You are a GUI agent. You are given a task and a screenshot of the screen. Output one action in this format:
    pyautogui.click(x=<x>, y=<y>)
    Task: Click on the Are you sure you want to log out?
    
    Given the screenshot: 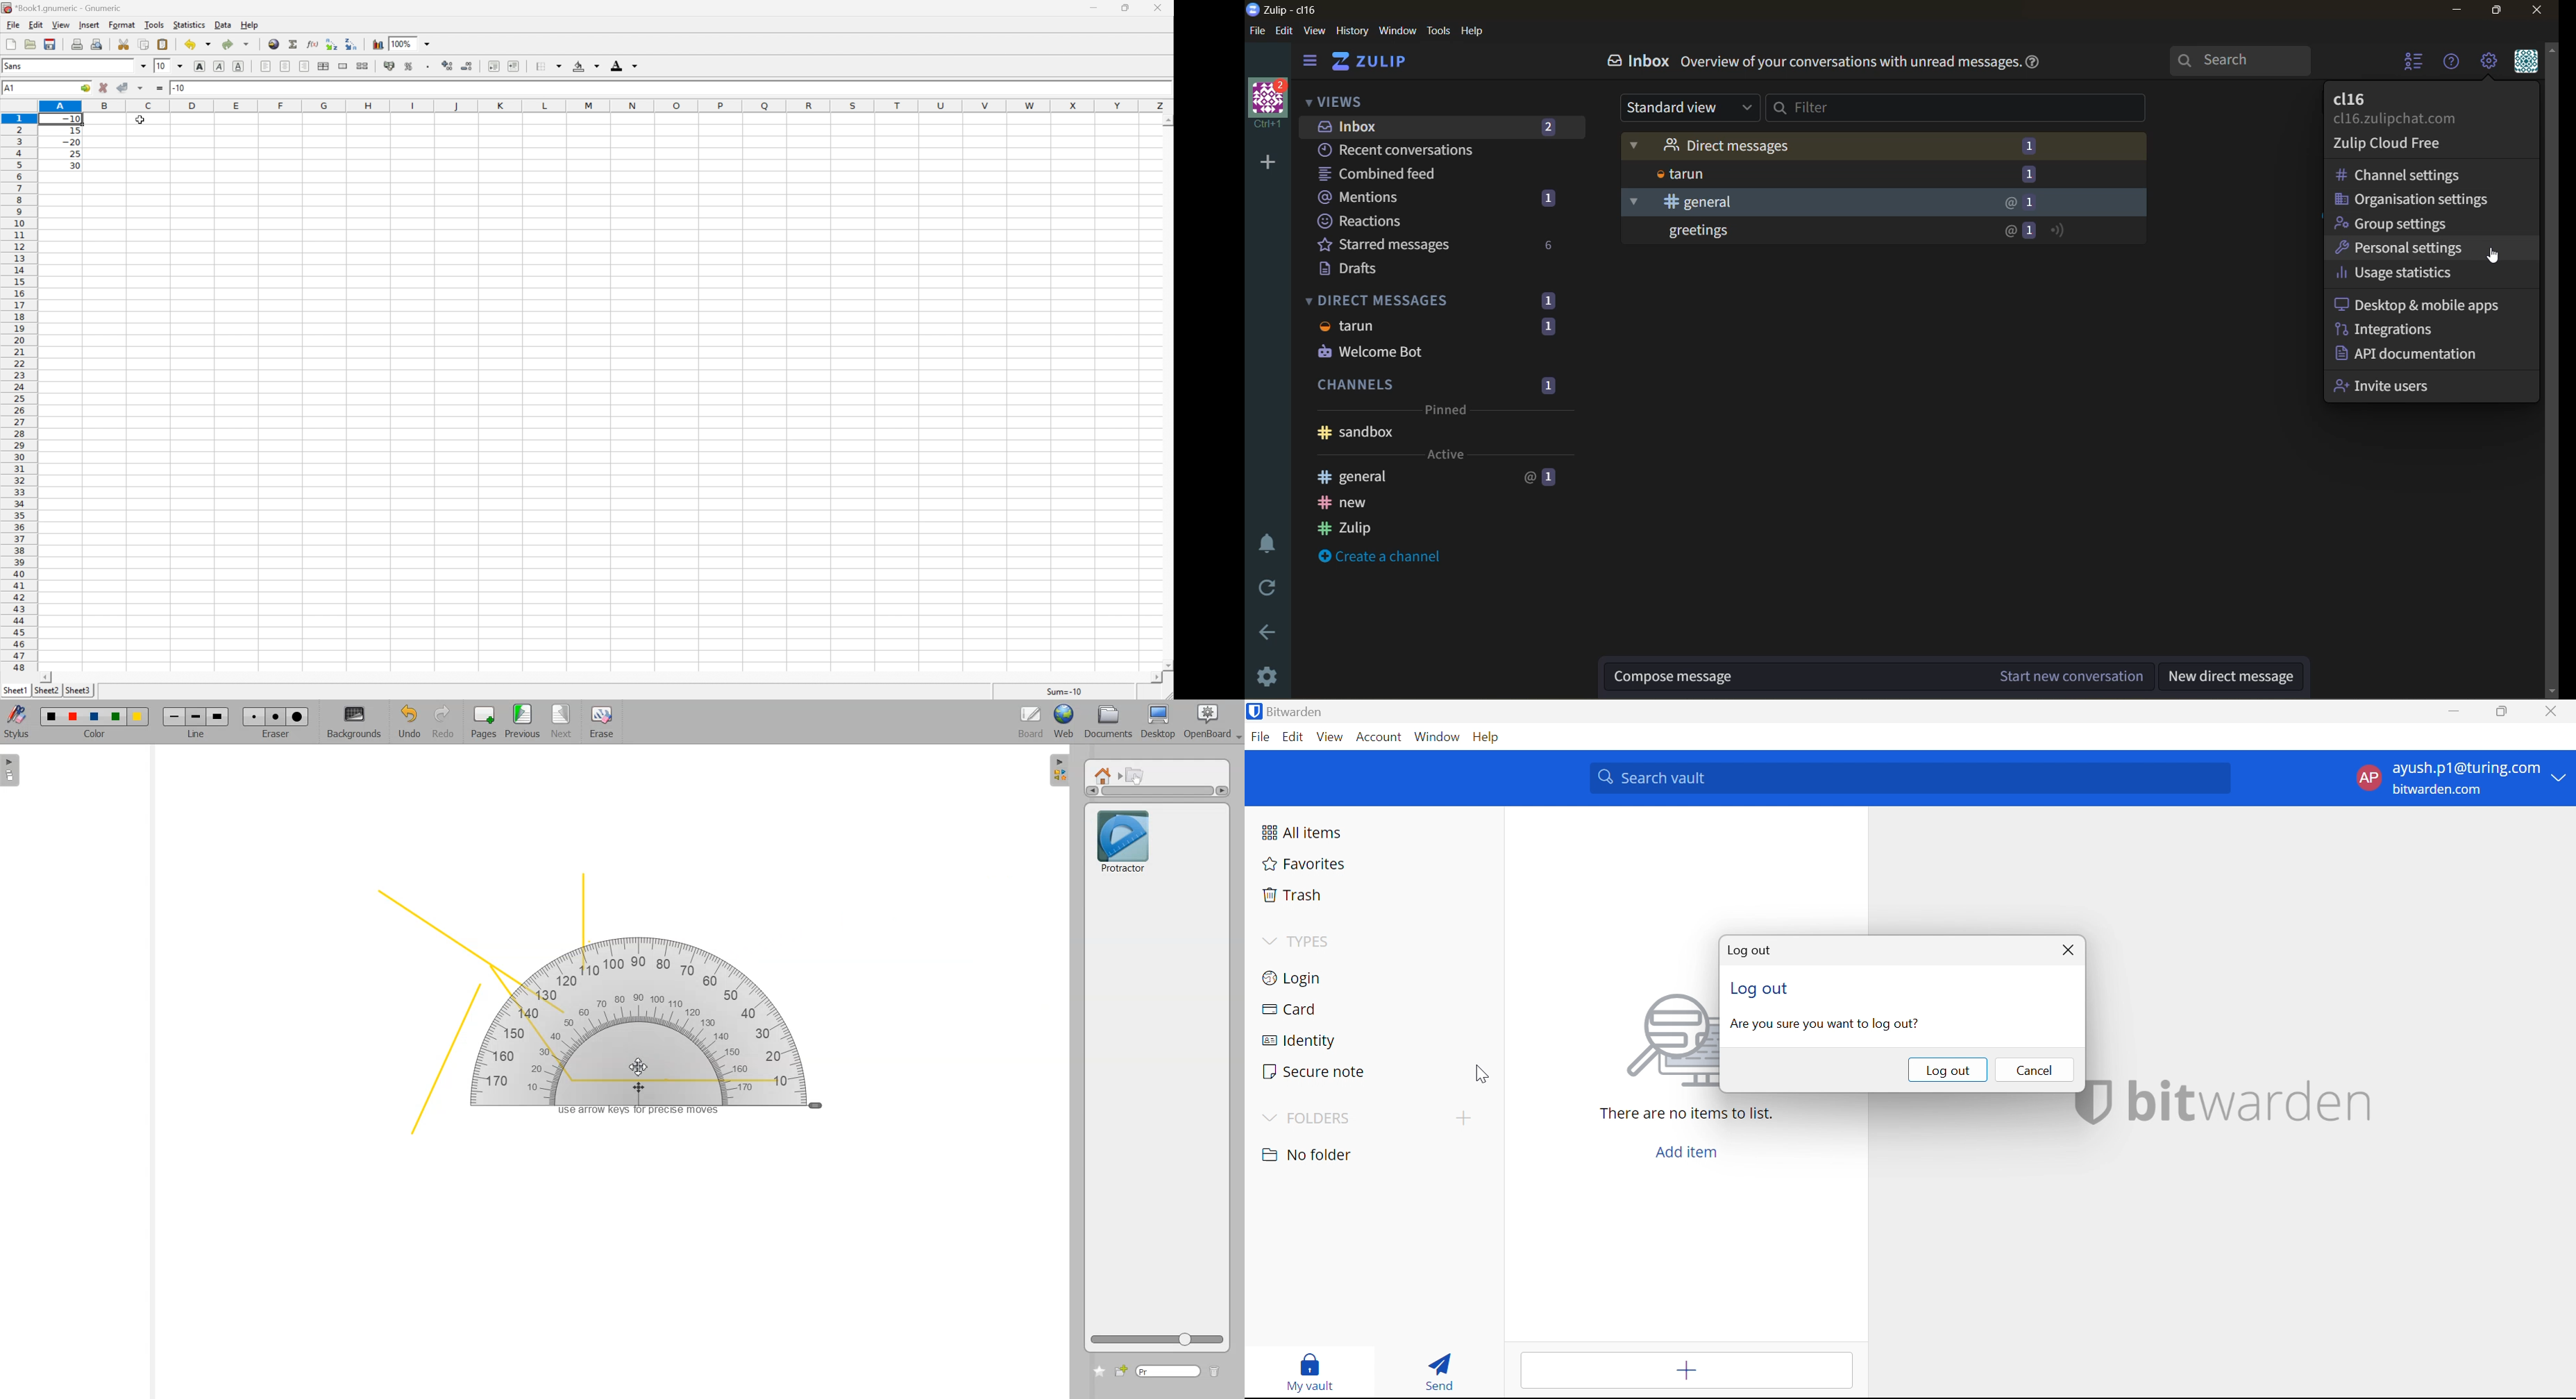 What is the action you would take?
    pyautogui.click(x=1824, y=1024)
    